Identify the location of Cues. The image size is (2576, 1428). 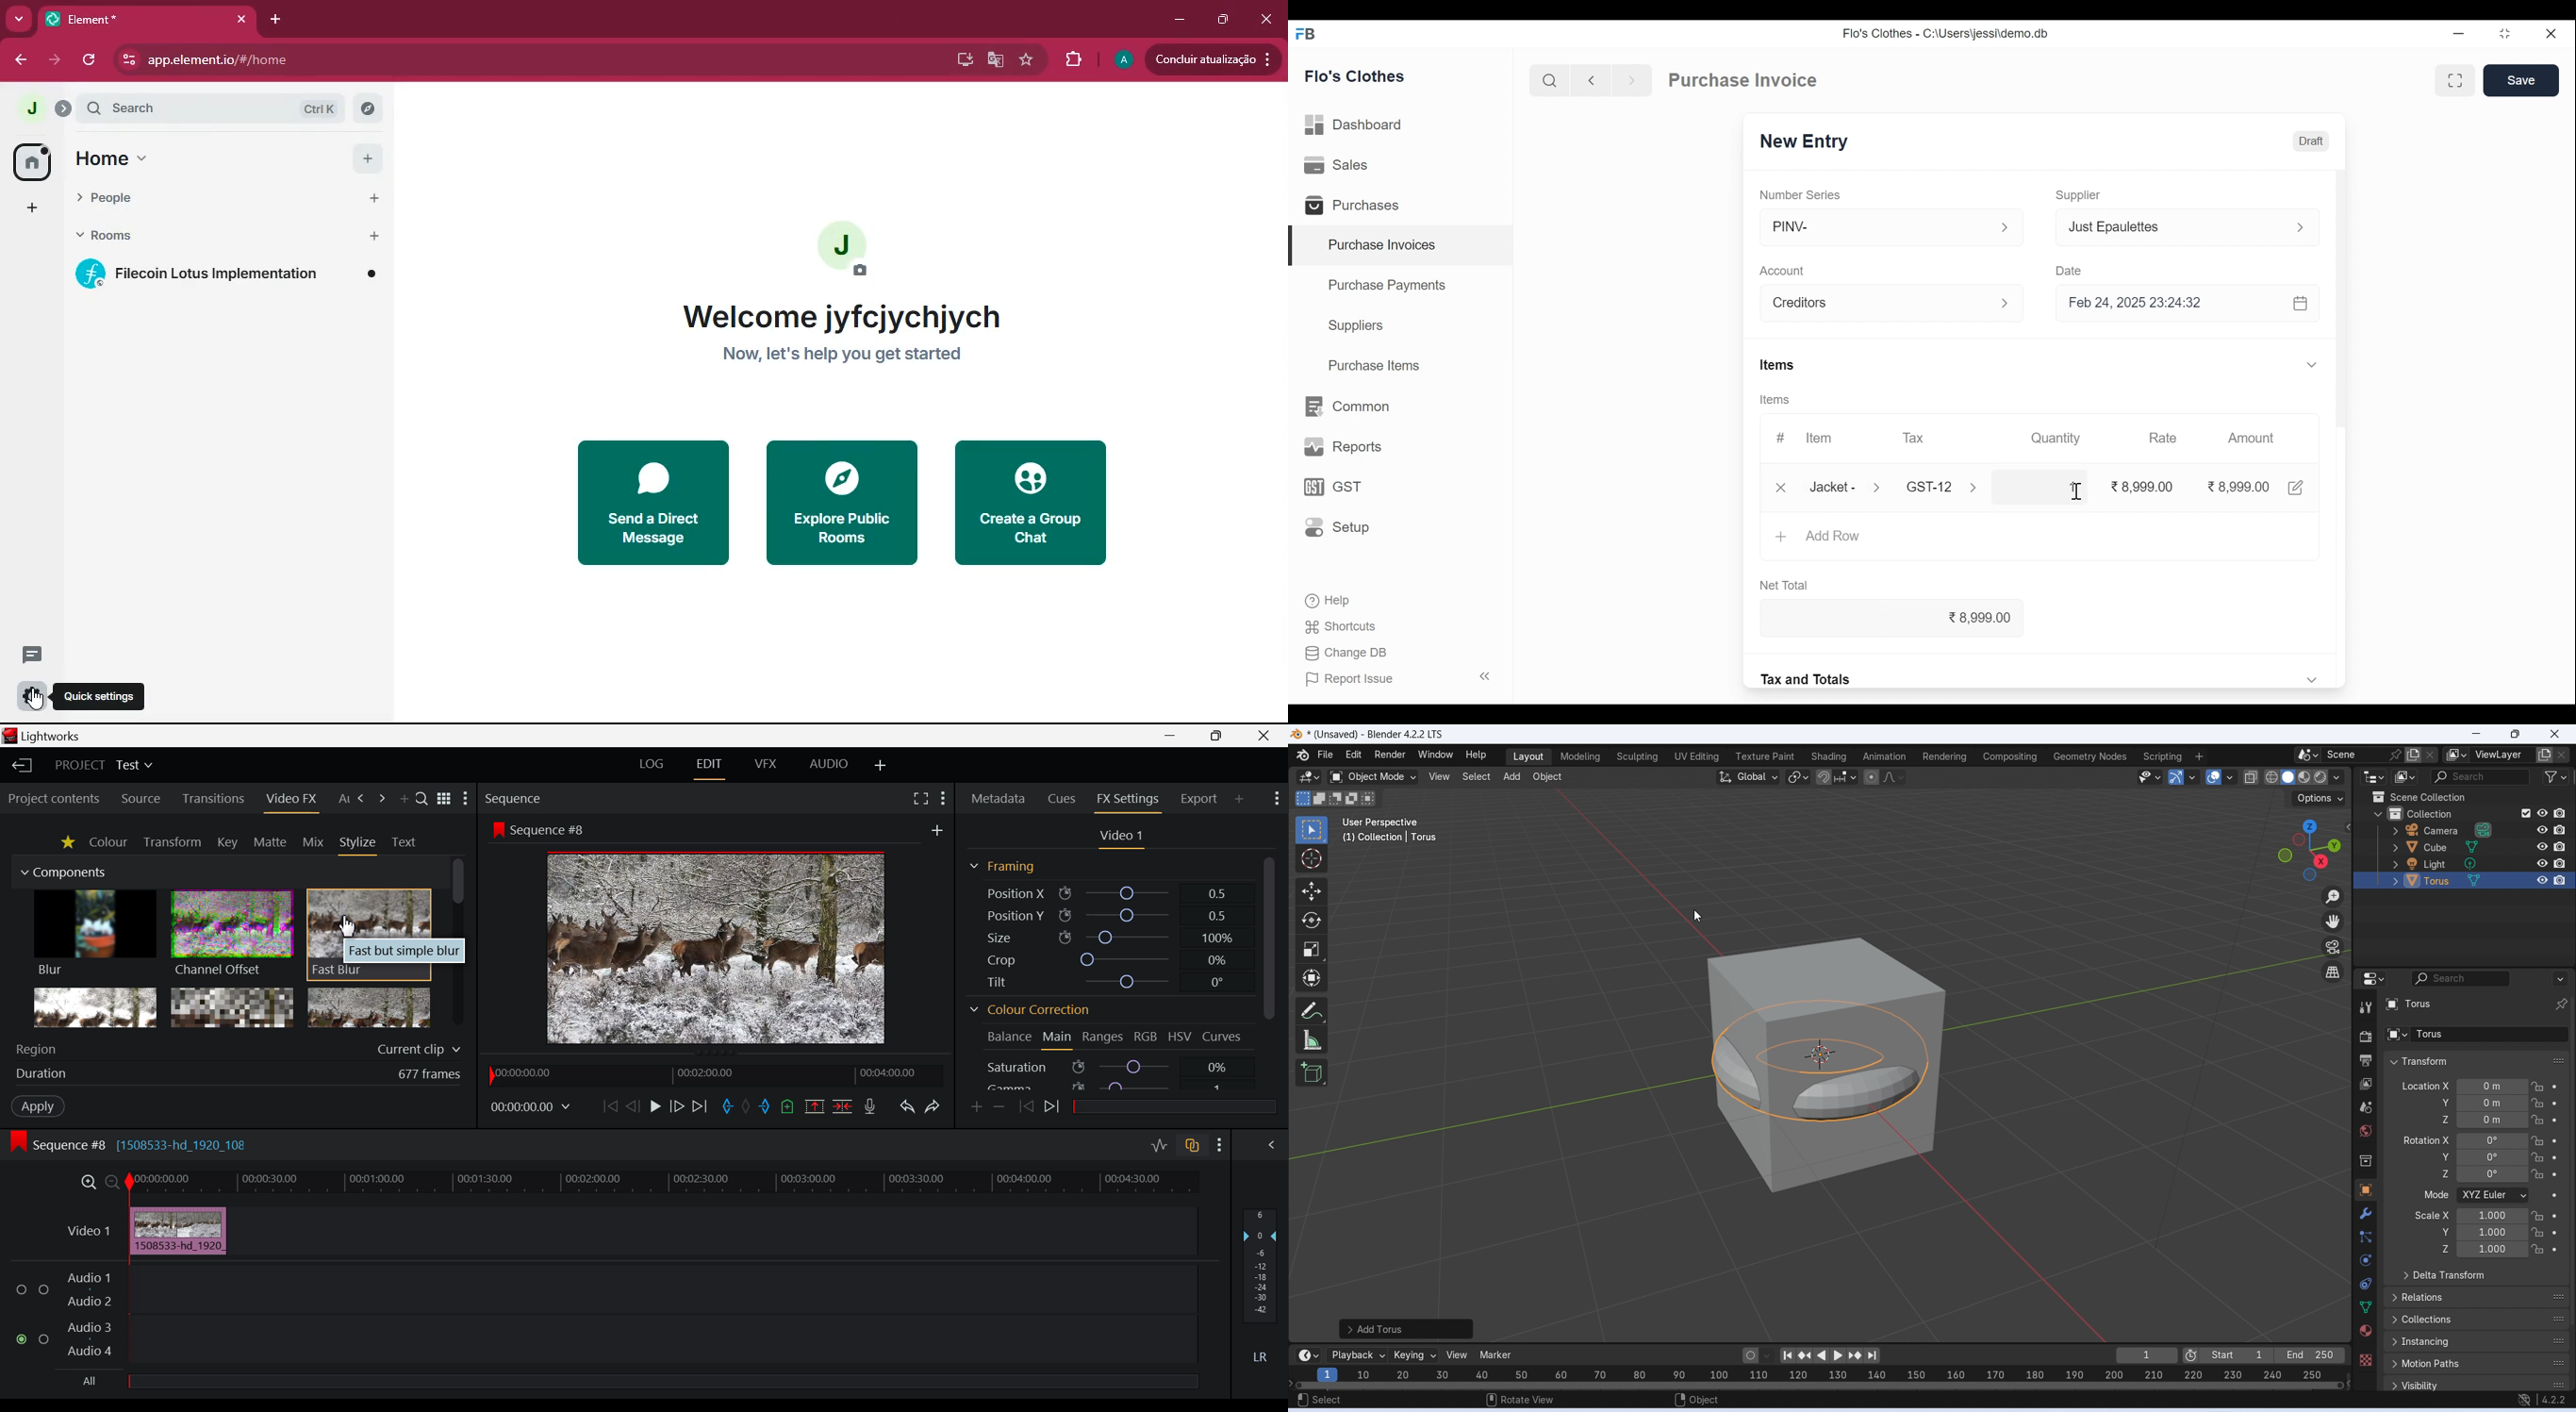
(1060, 799).